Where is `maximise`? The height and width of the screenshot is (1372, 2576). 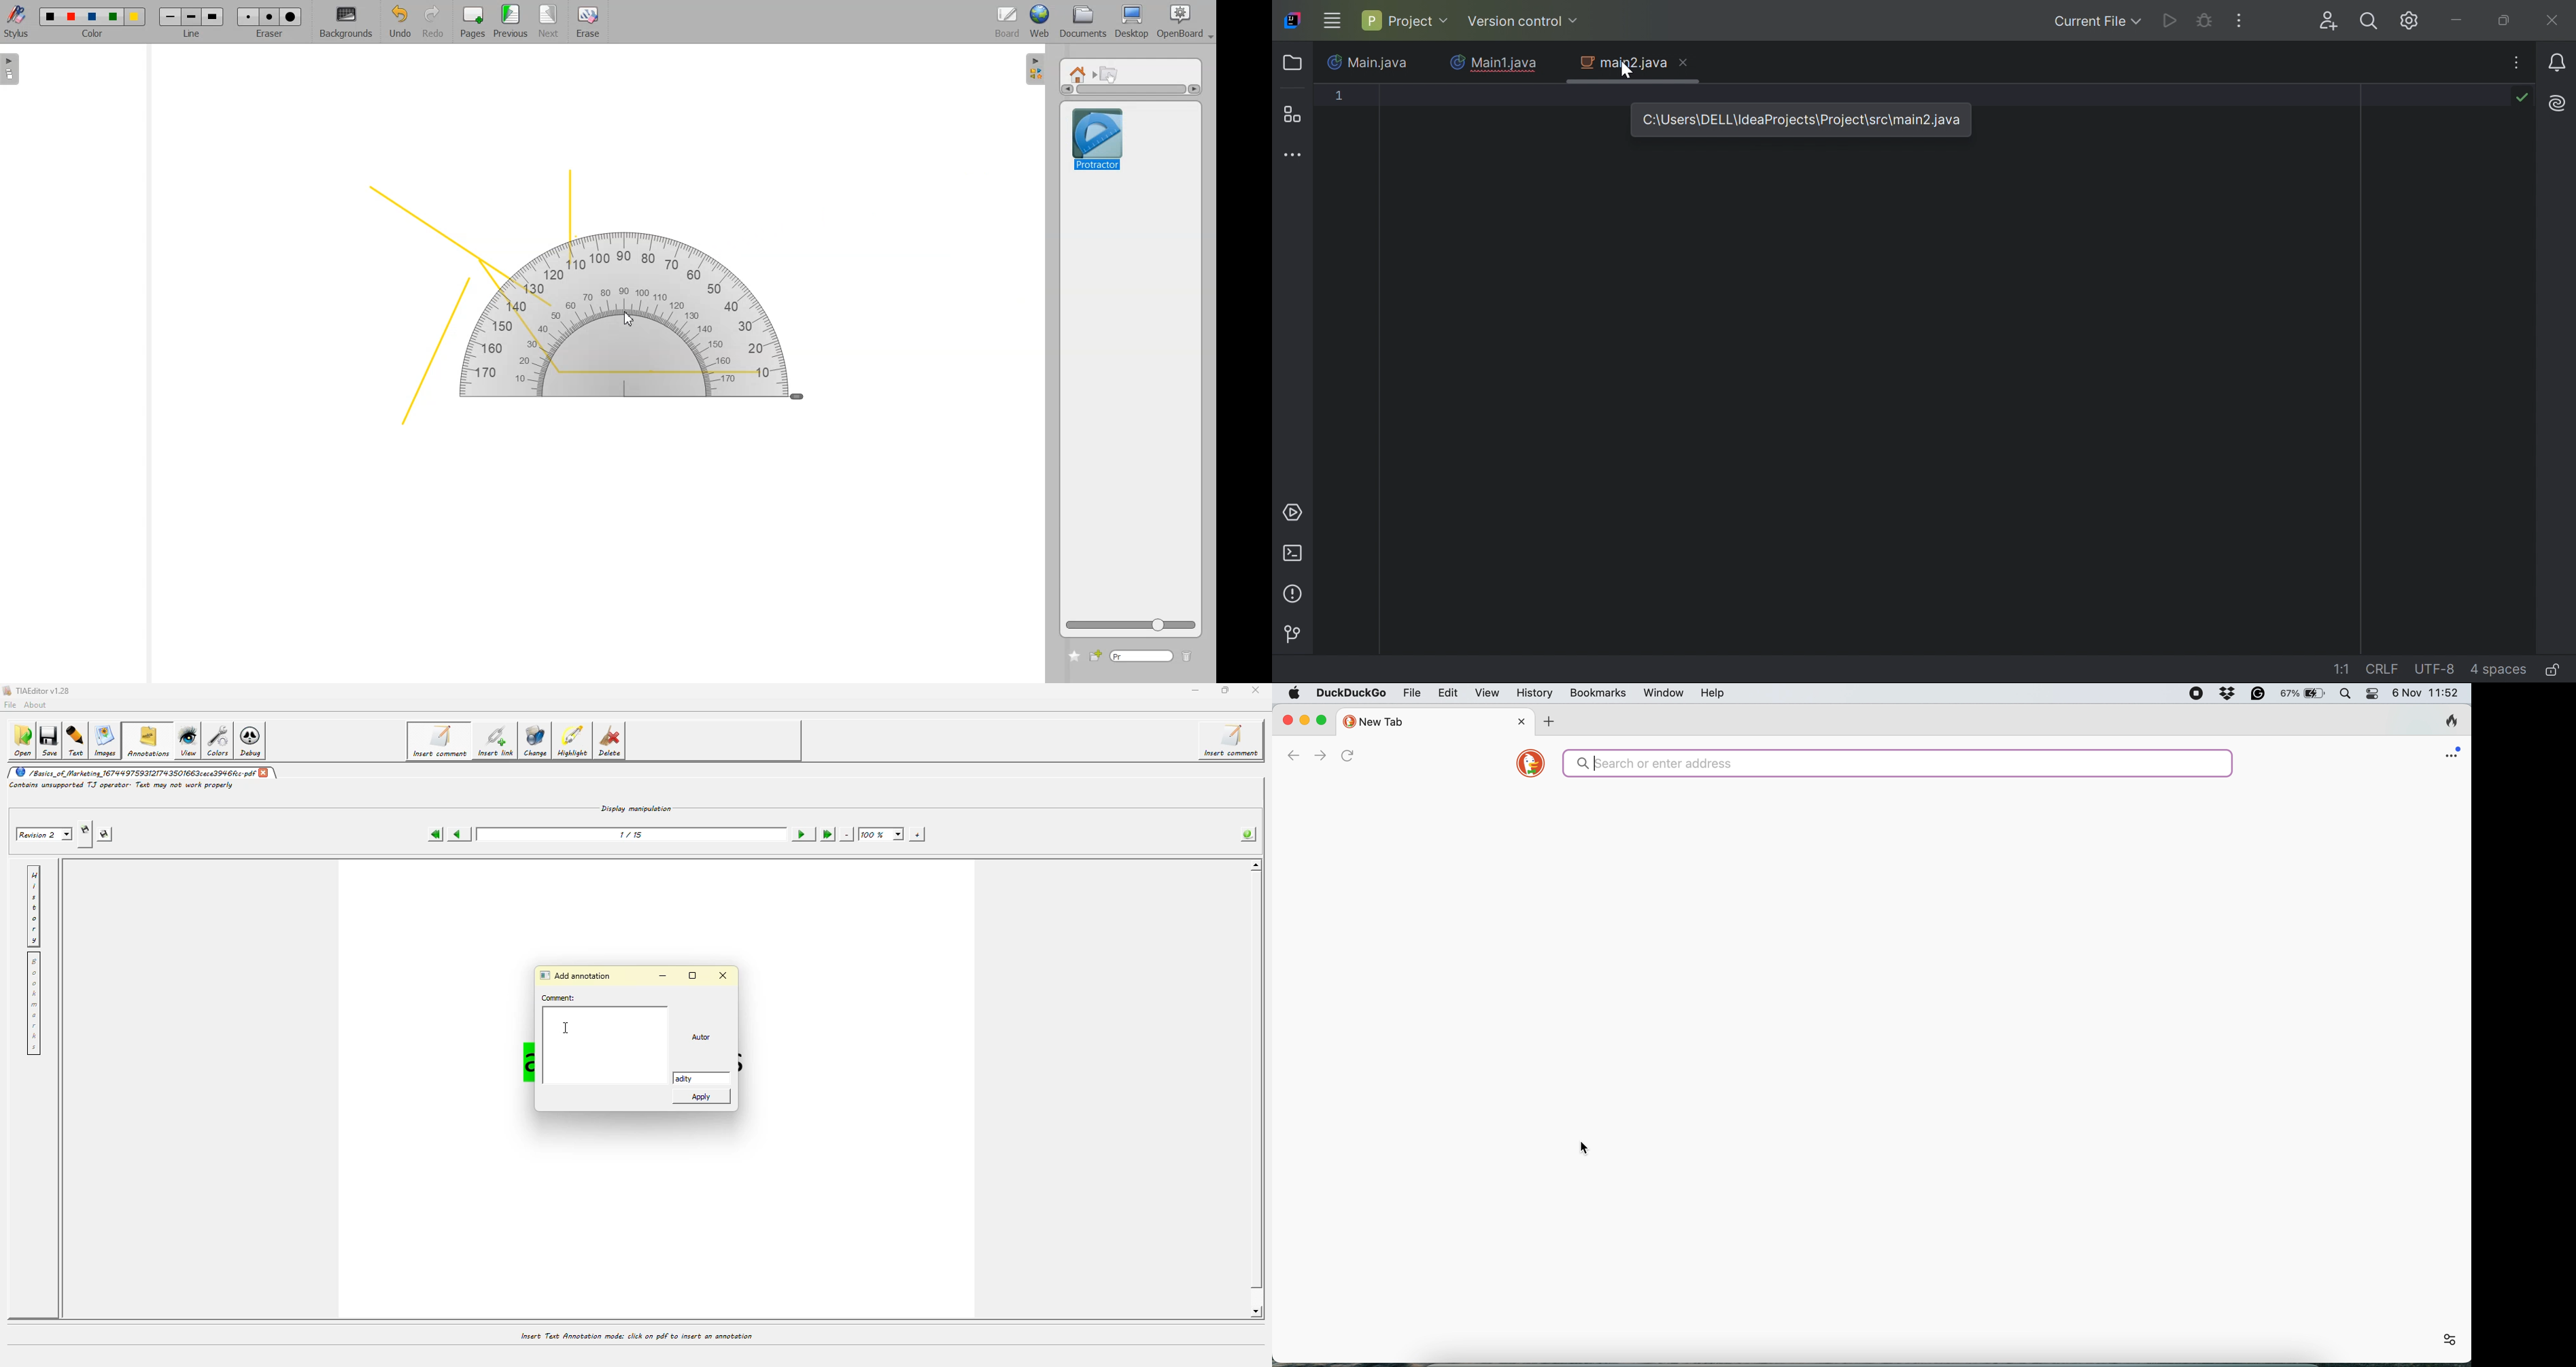
maximise is located at coordinates (1325, 721).